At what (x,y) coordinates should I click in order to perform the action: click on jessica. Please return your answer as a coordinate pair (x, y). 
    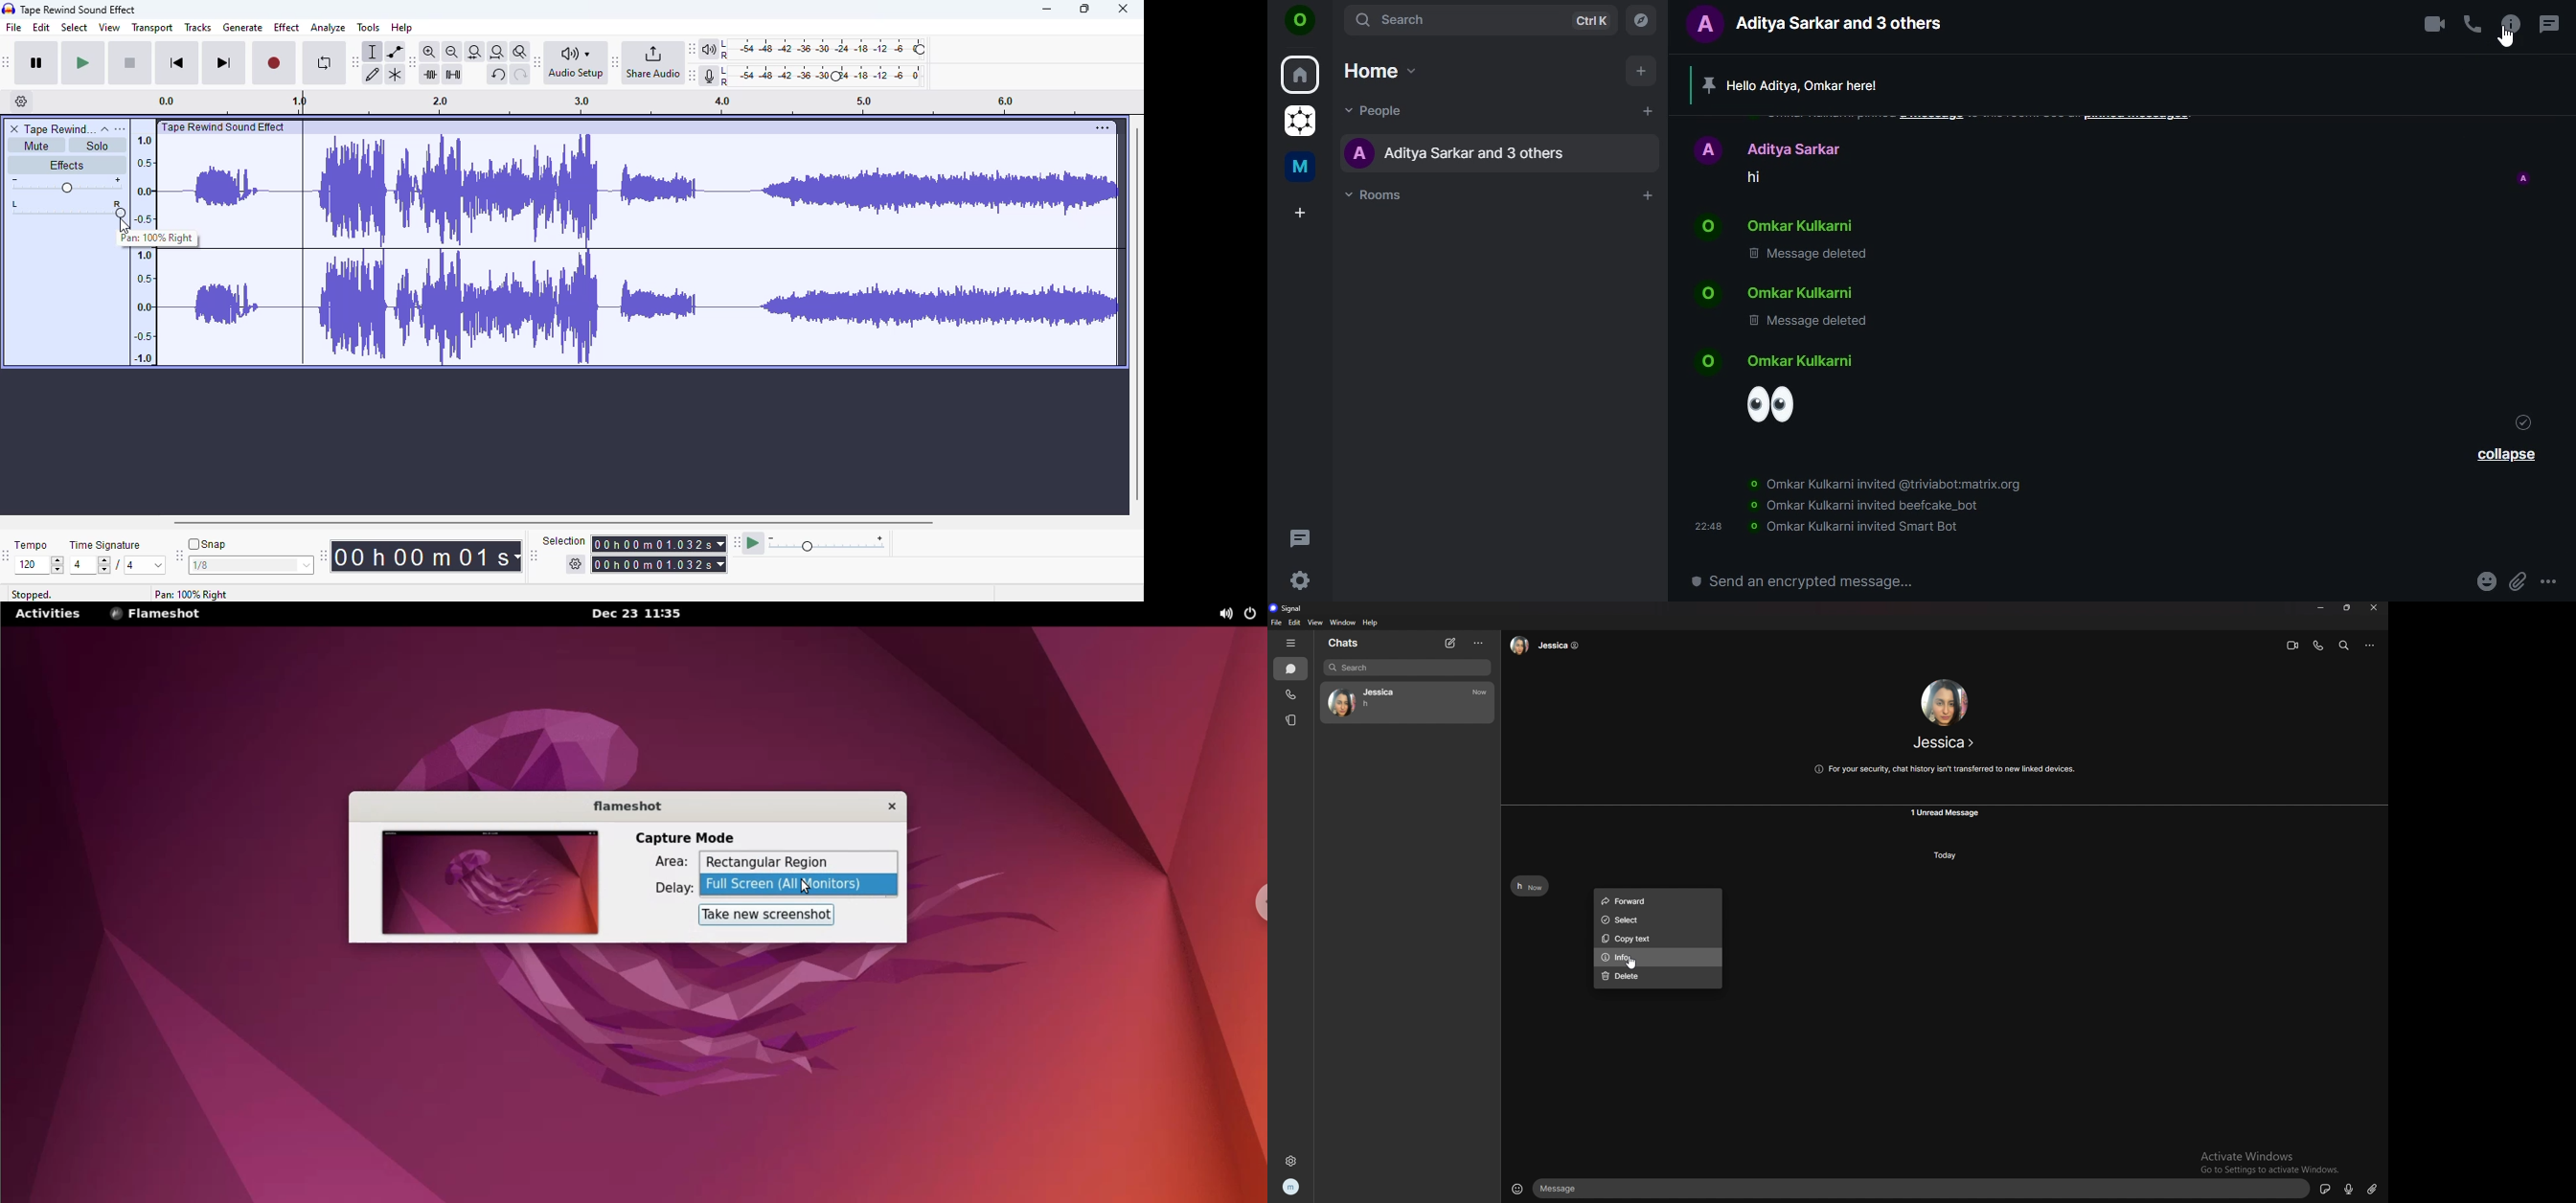
    Looking at the image, I should click on (1405, 703).